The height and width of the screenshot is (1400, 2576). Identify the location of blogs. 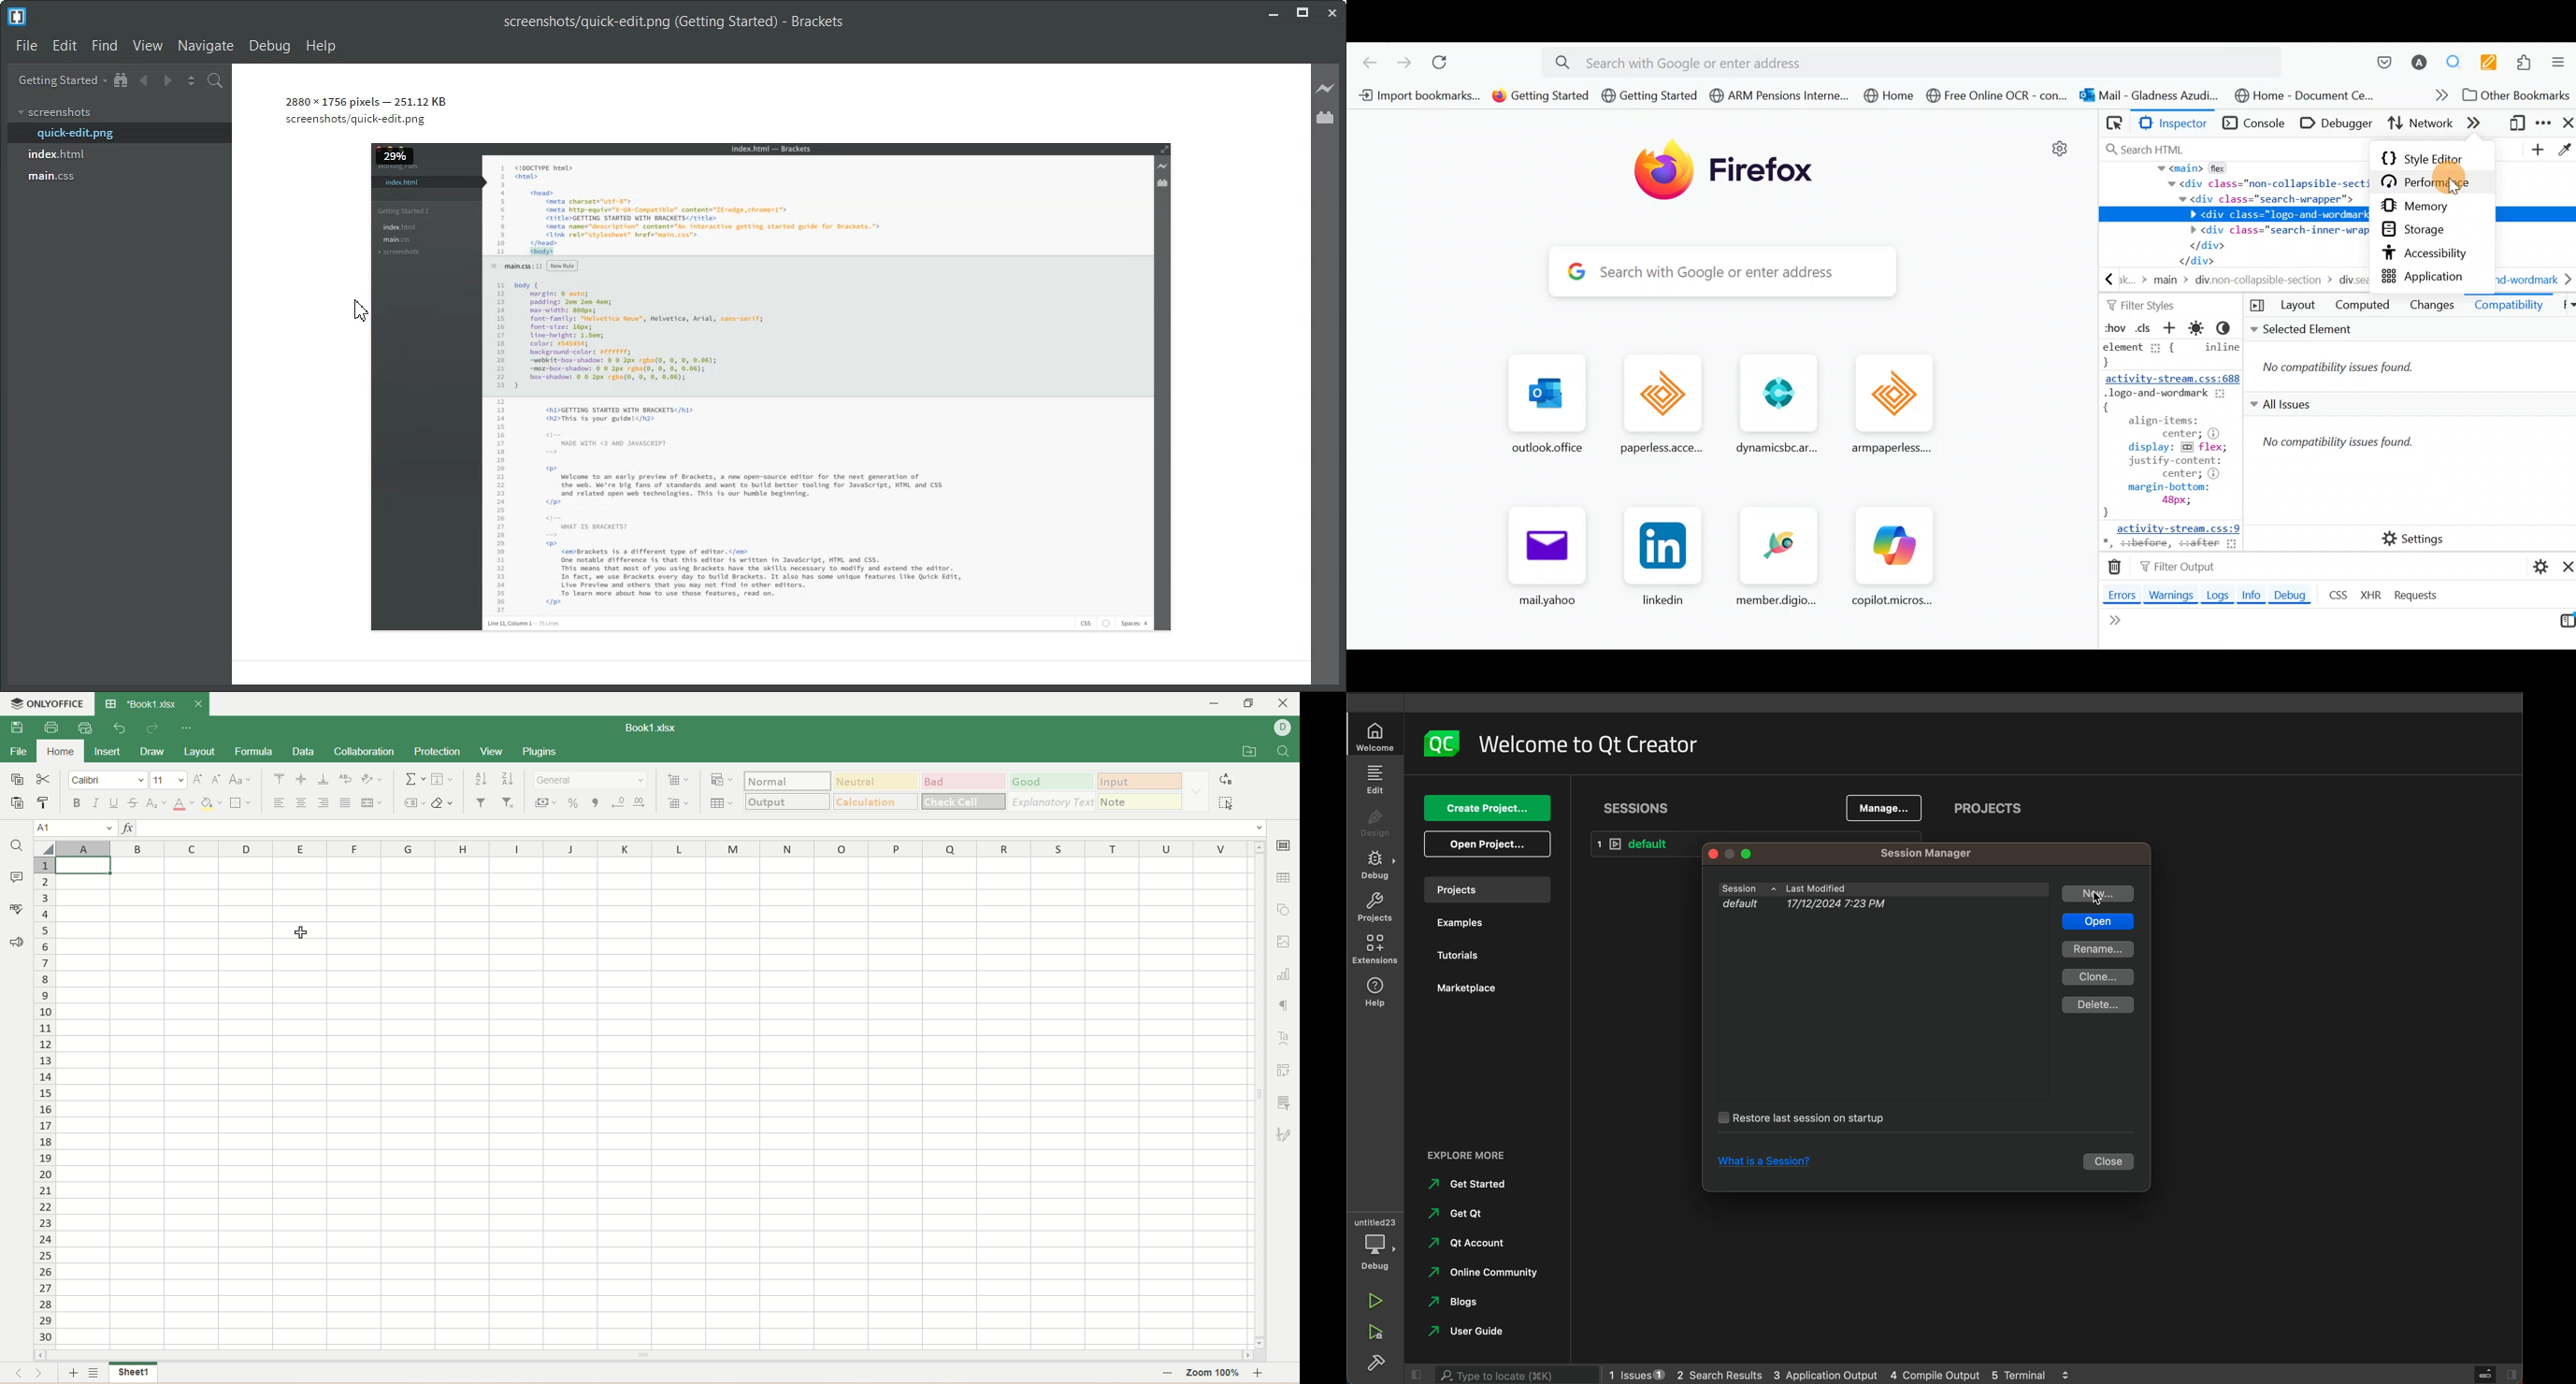
(1458, 1303).